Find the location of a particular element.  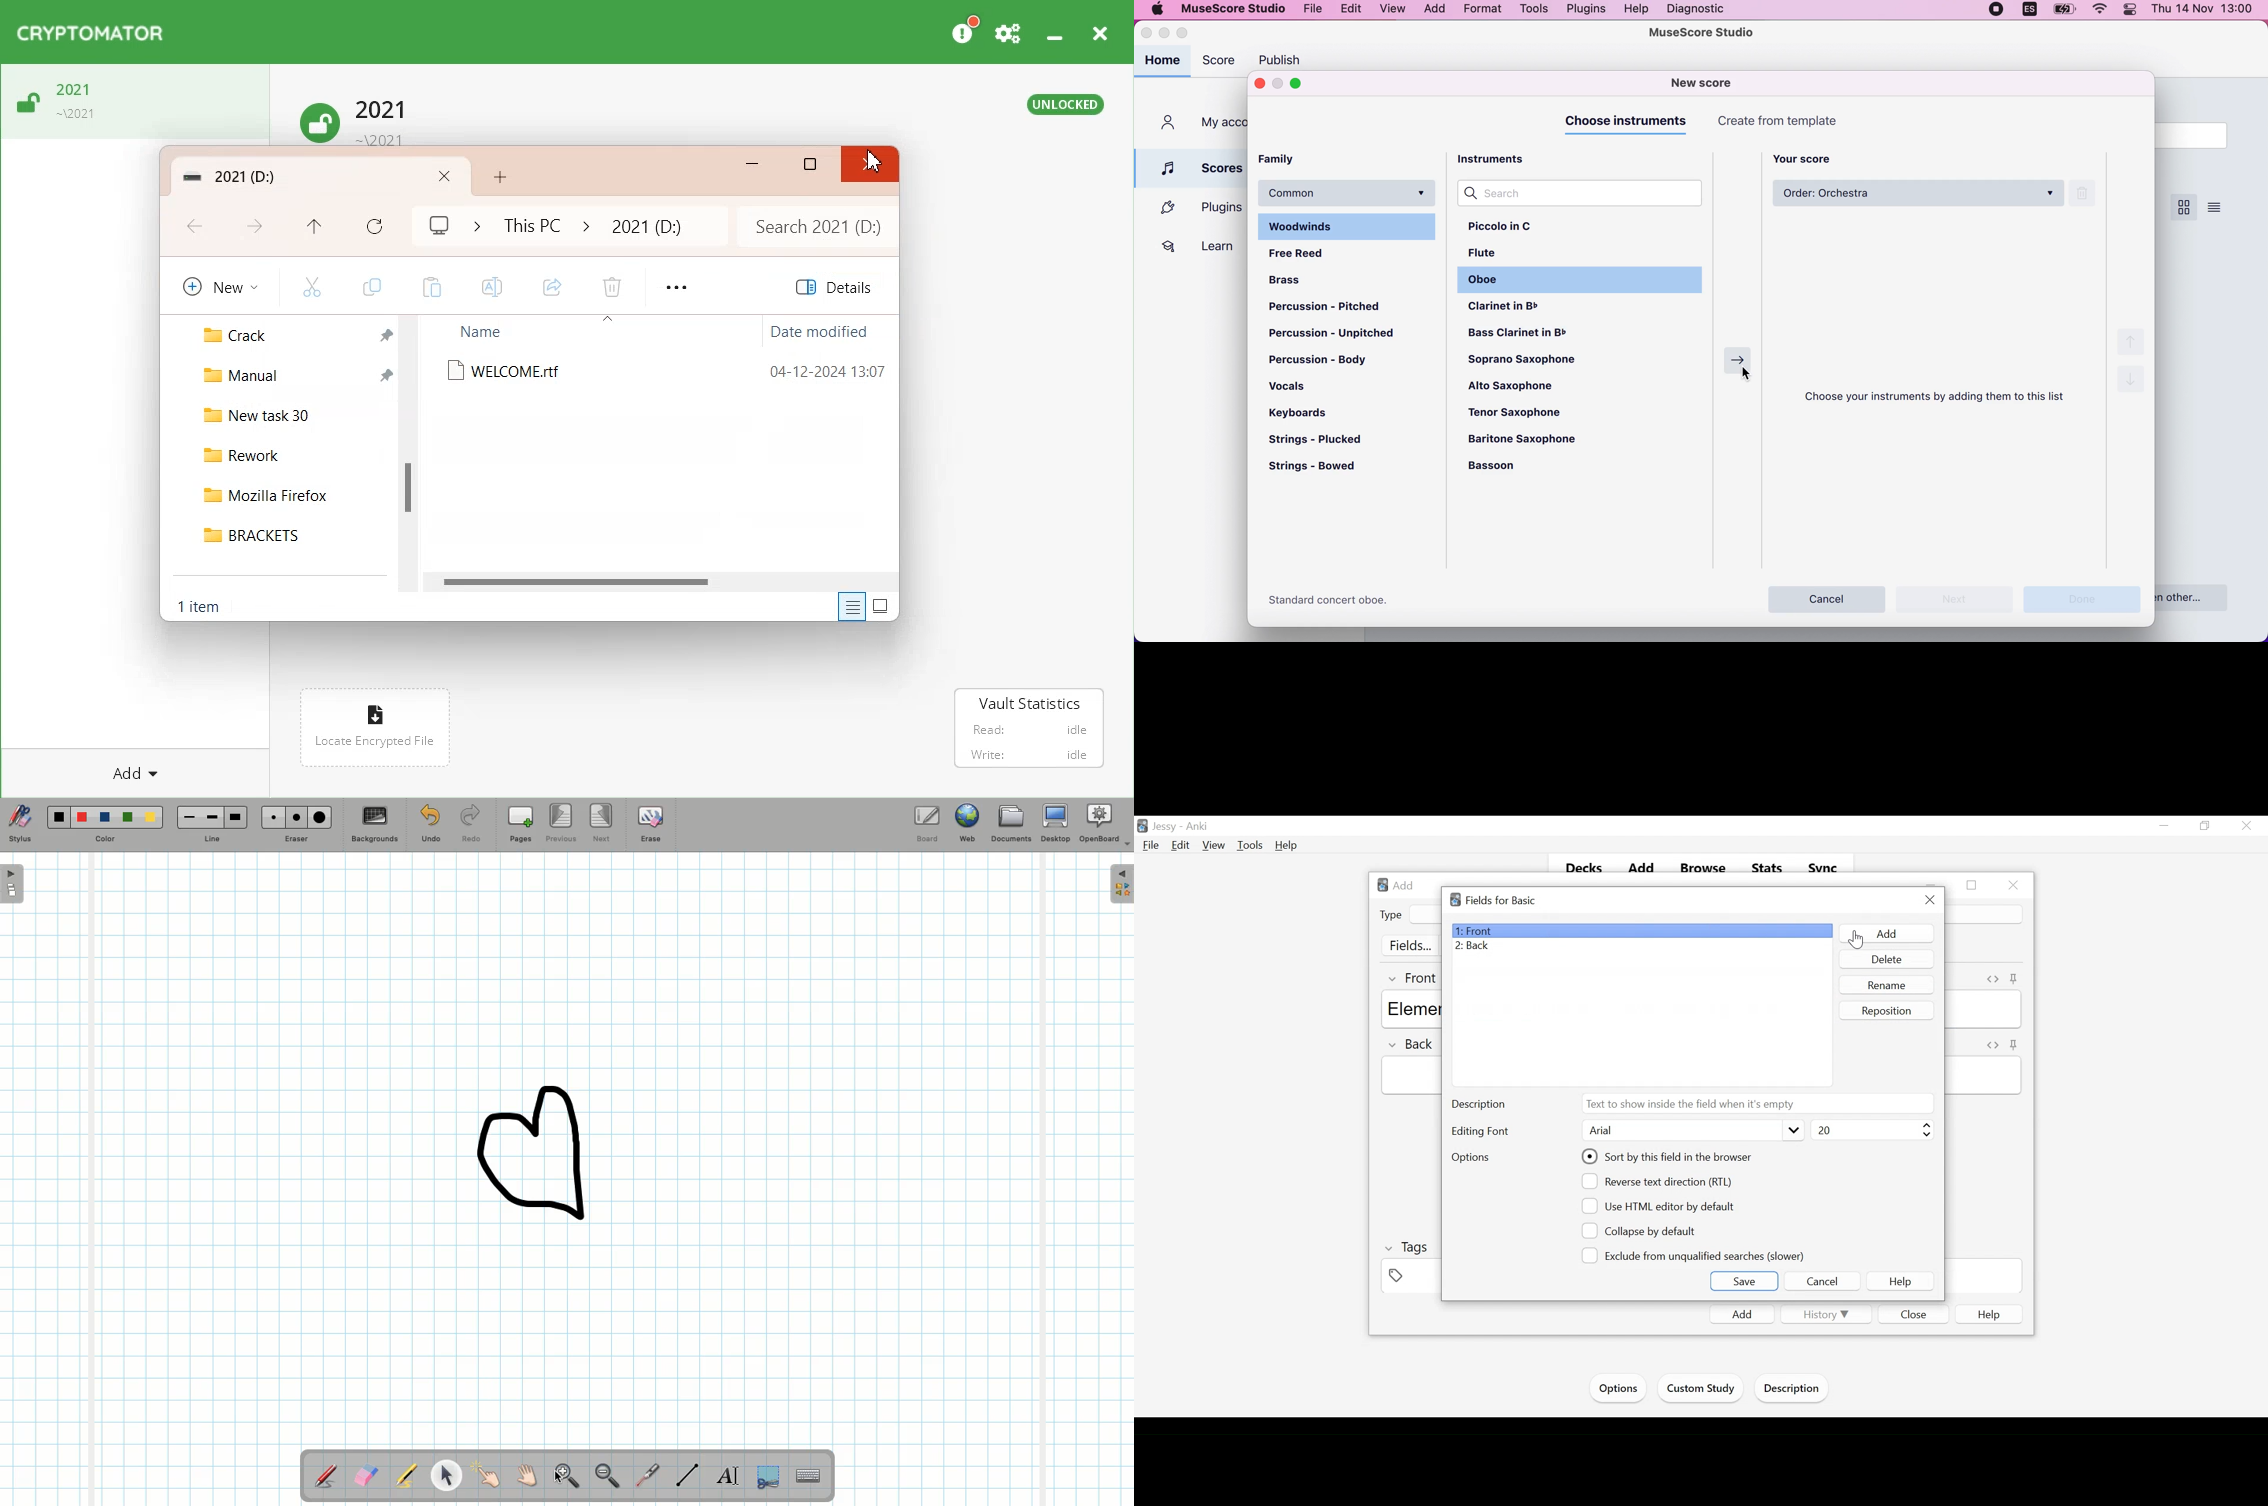

Edit is located at coordinates (1181, 845).